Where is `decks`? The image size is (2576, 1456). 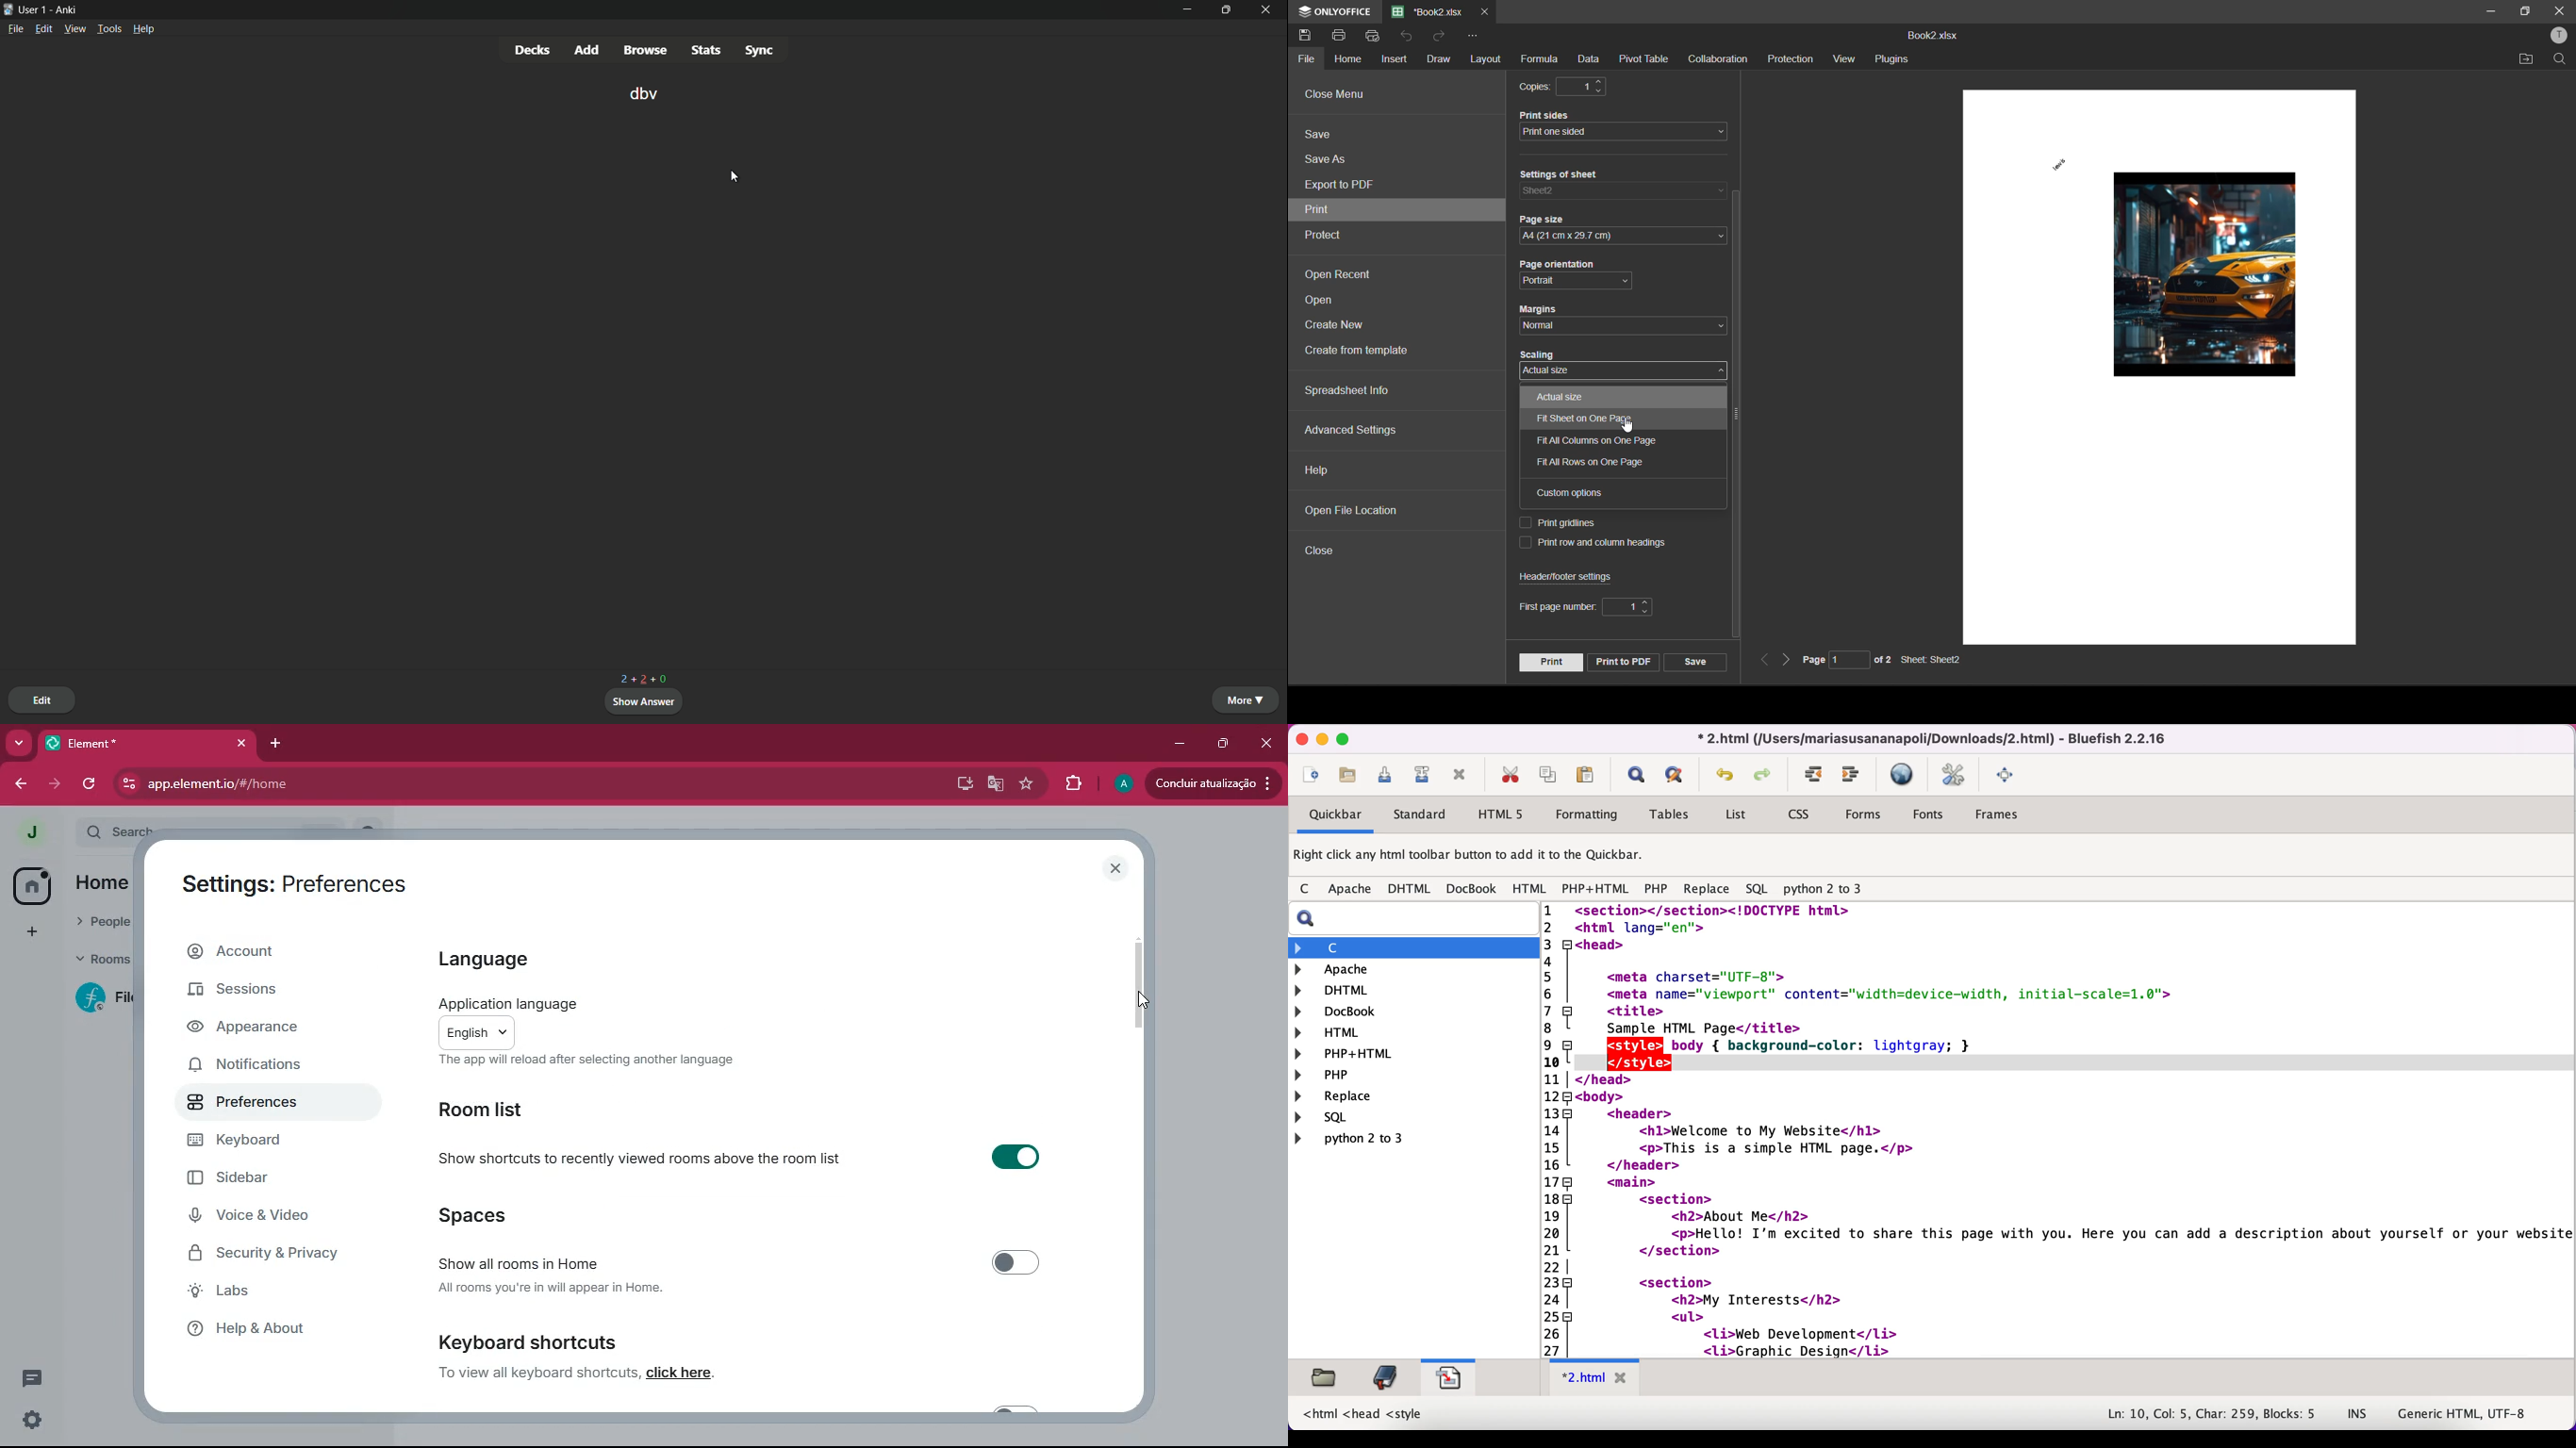
decks is located at coordinates (534, 49).